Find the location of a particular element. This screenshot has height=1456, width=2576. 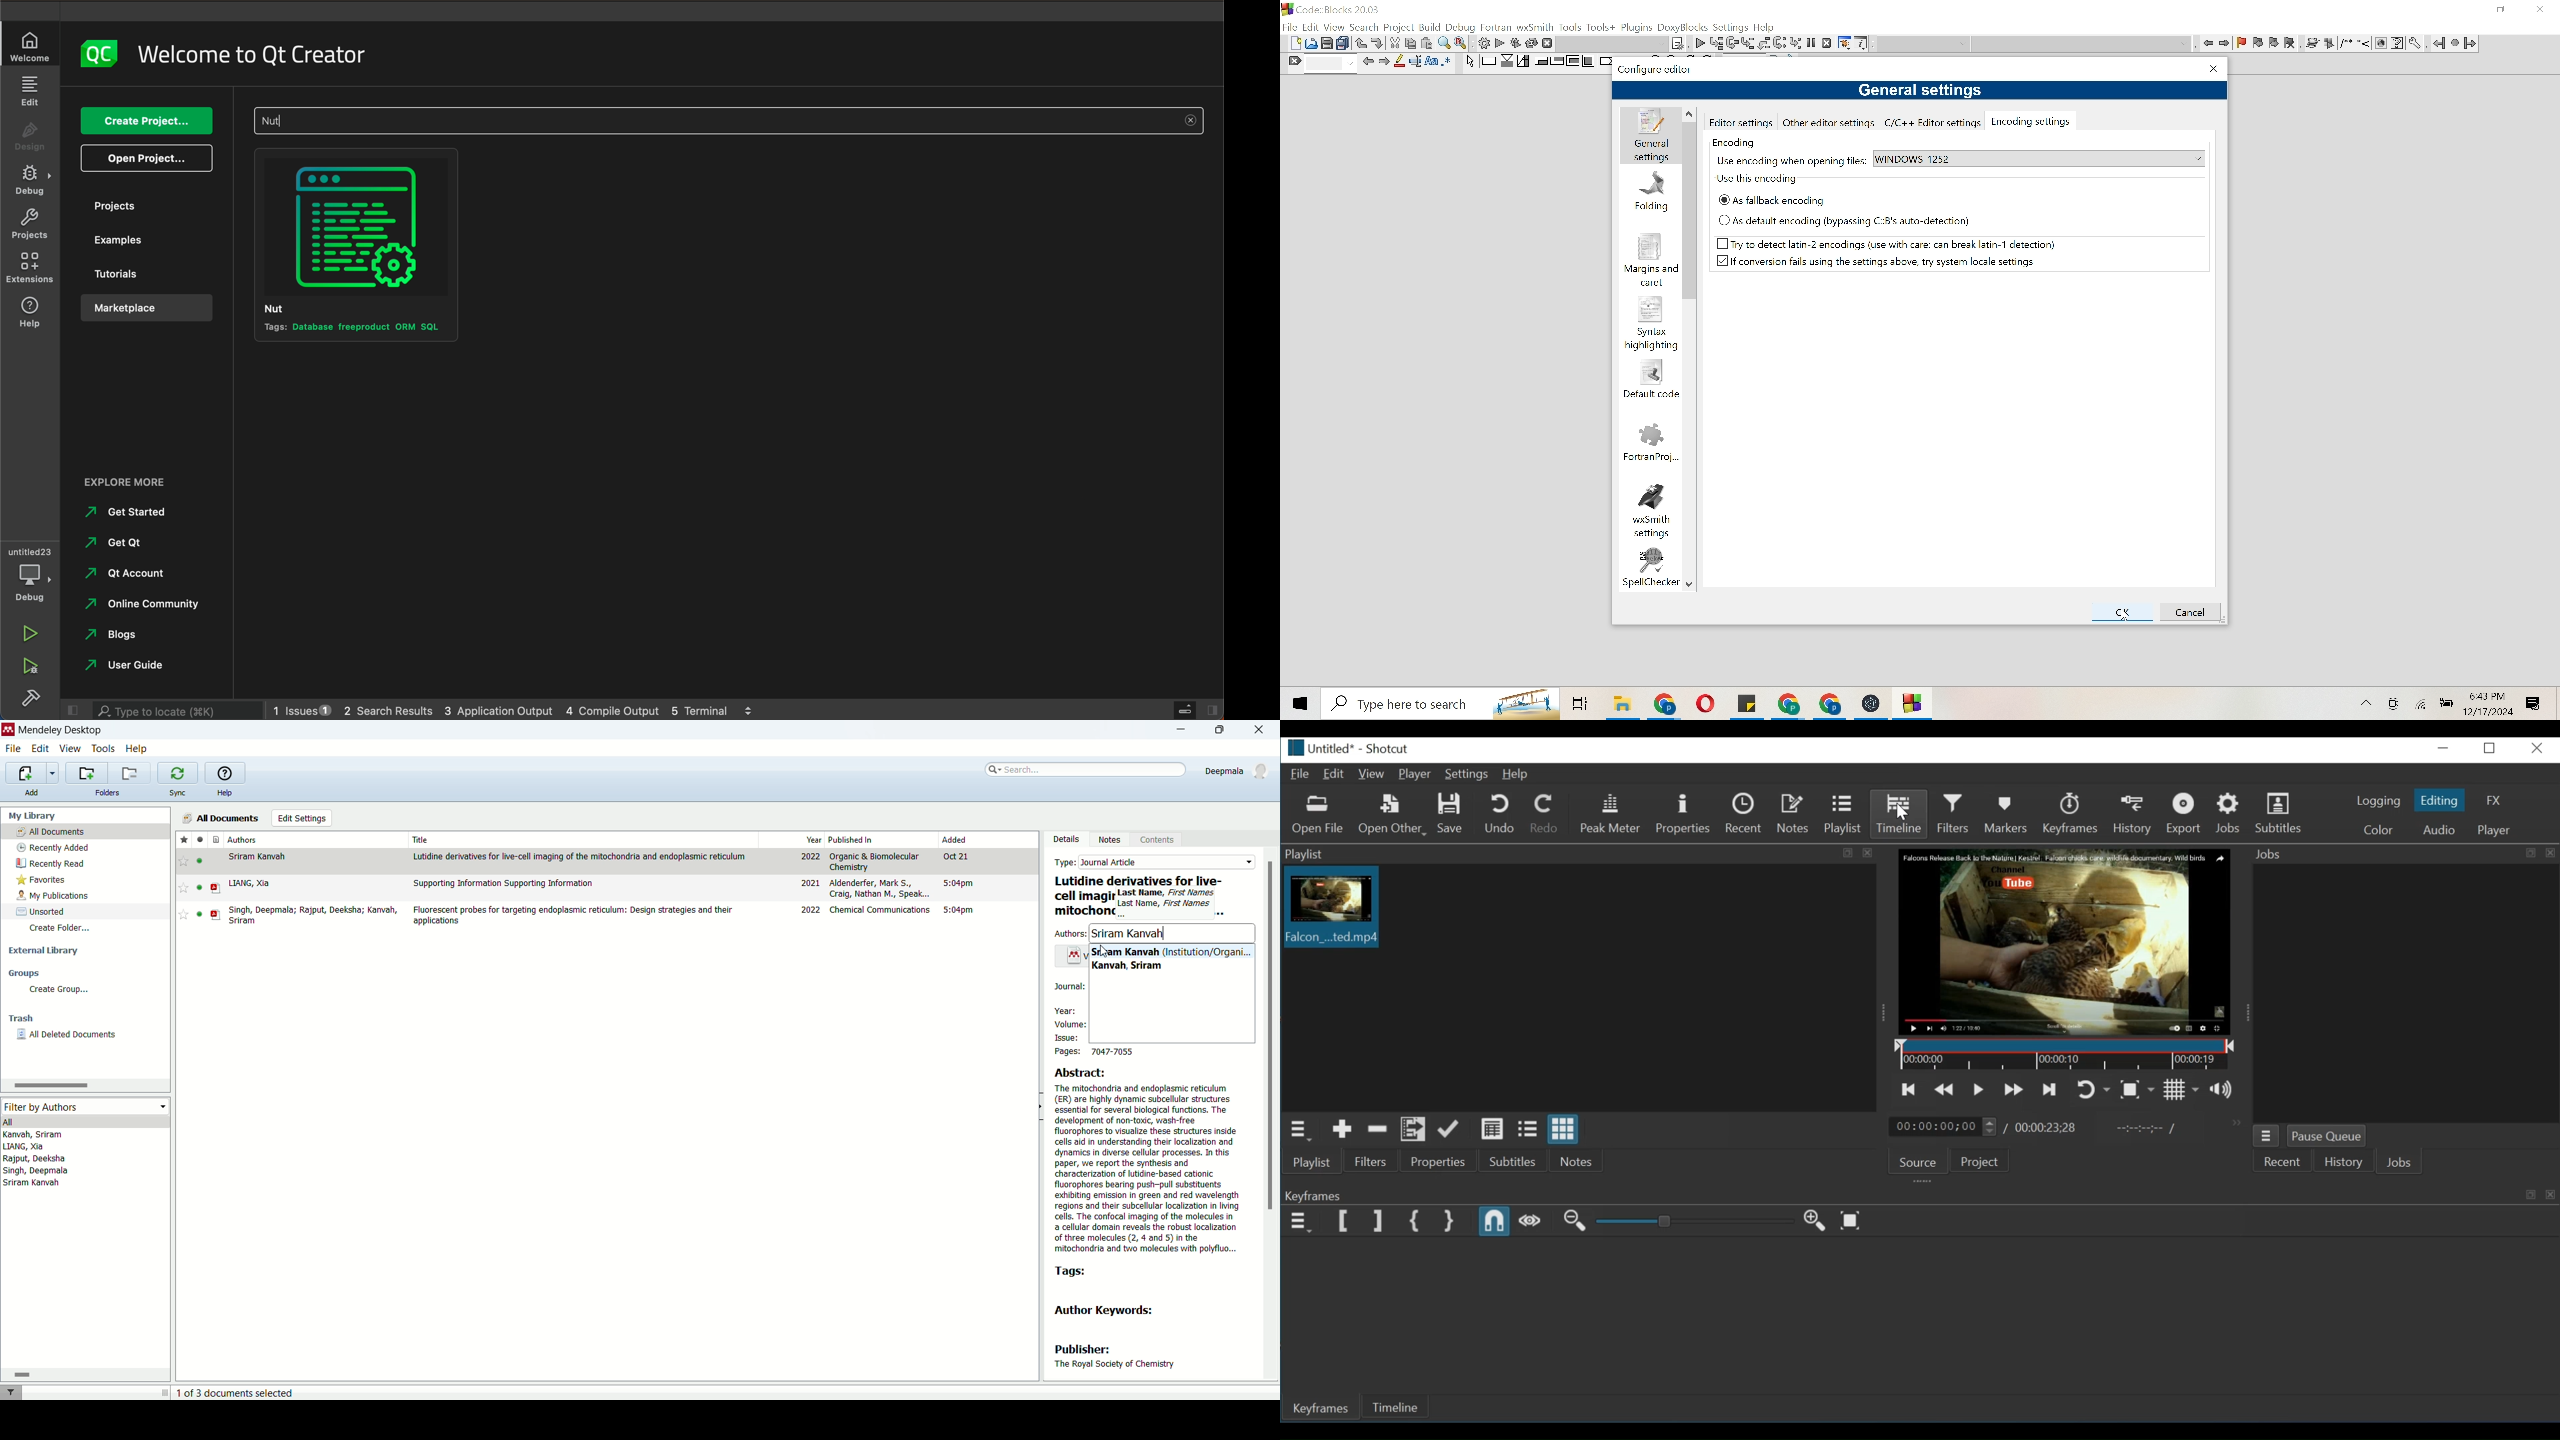

Favourite is located at coordinates (182, 915).